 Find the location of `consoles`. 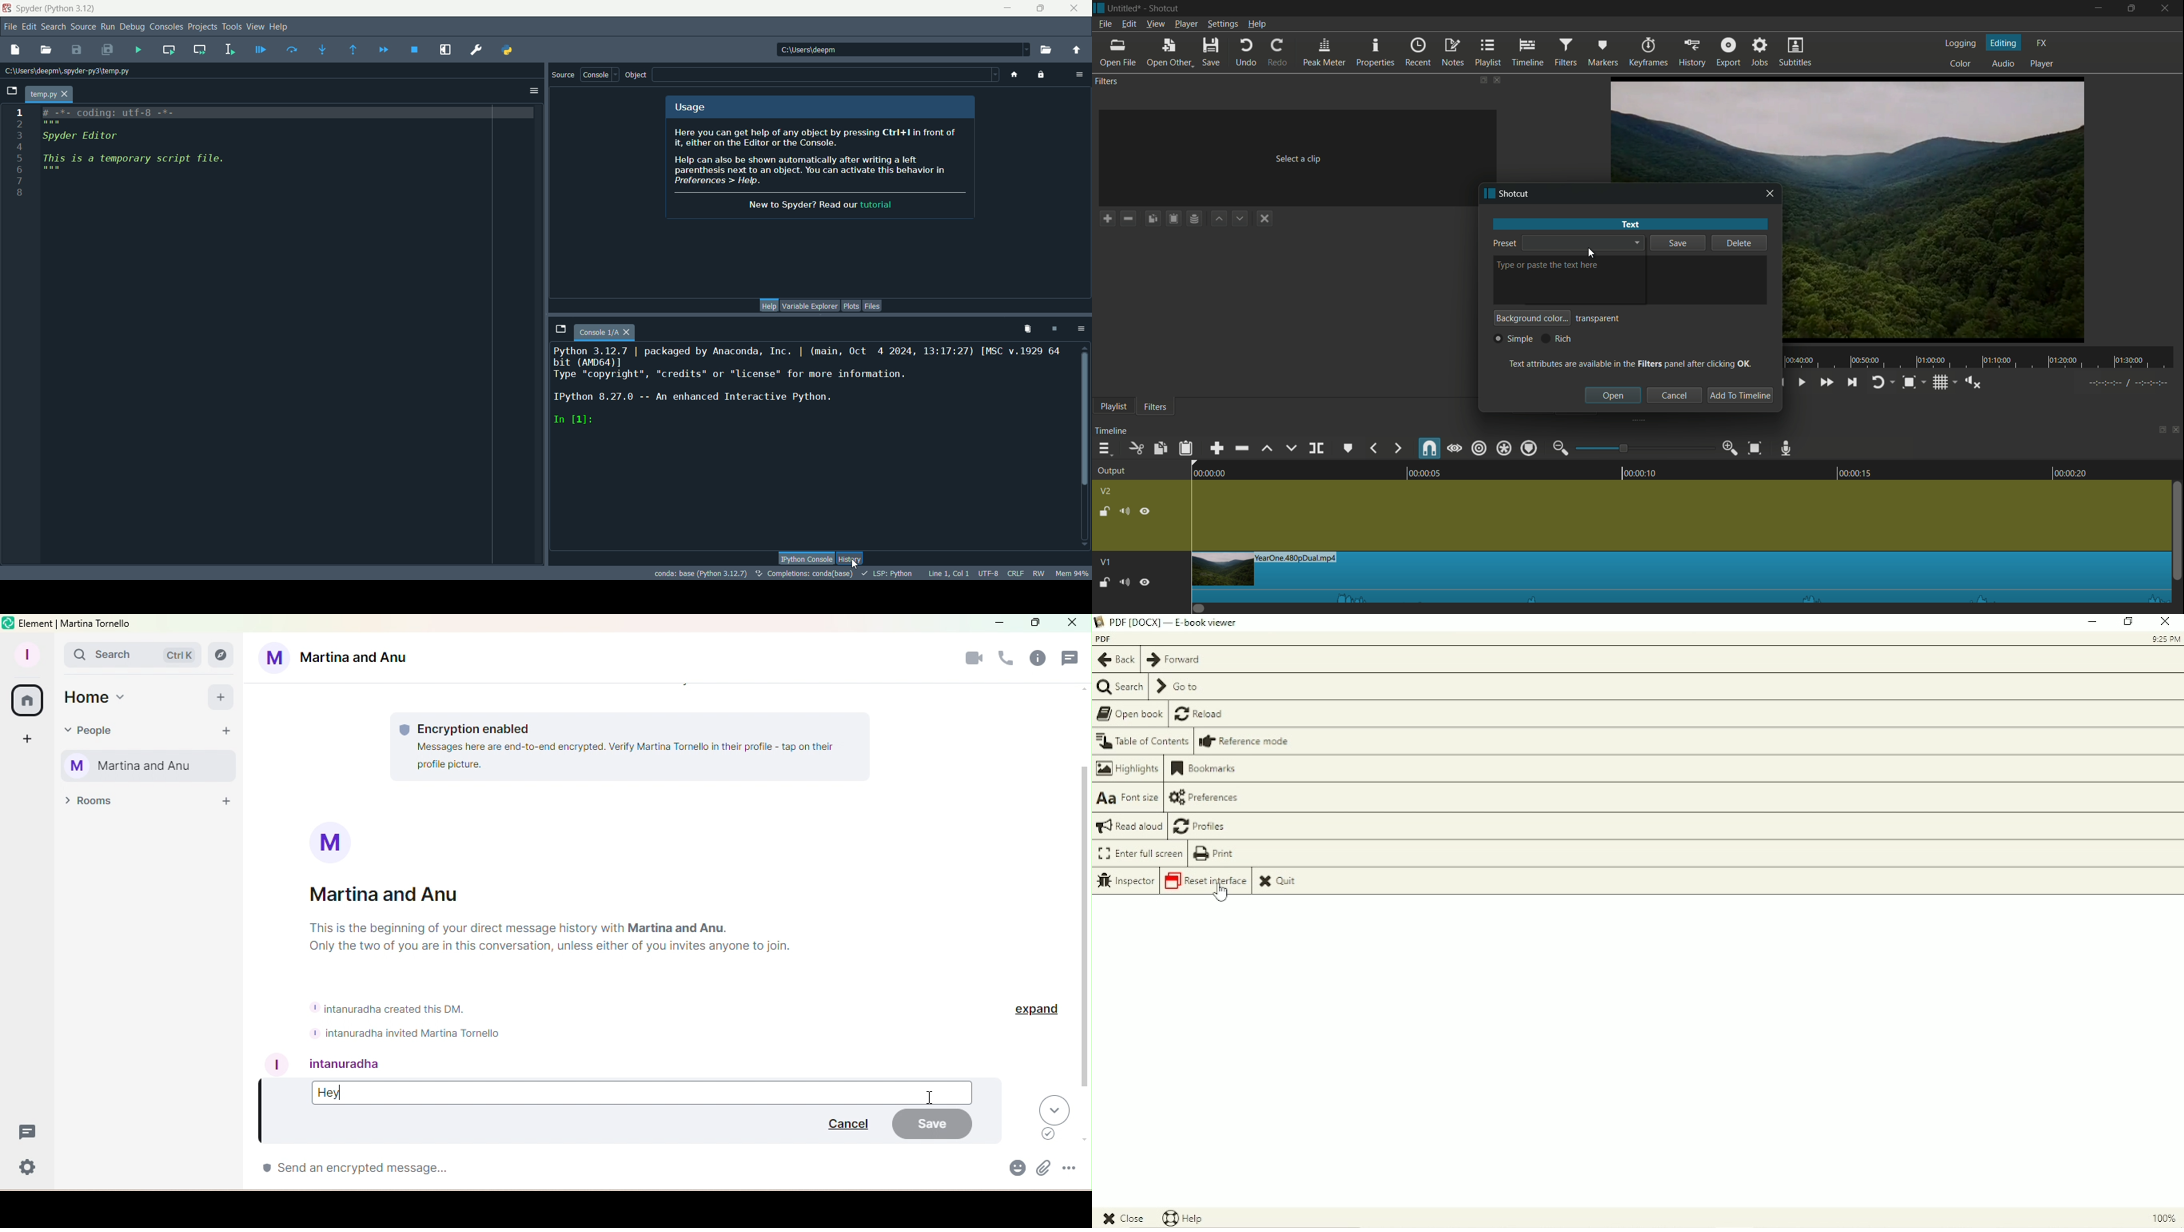

consoles is located at coordinates (165, 26).